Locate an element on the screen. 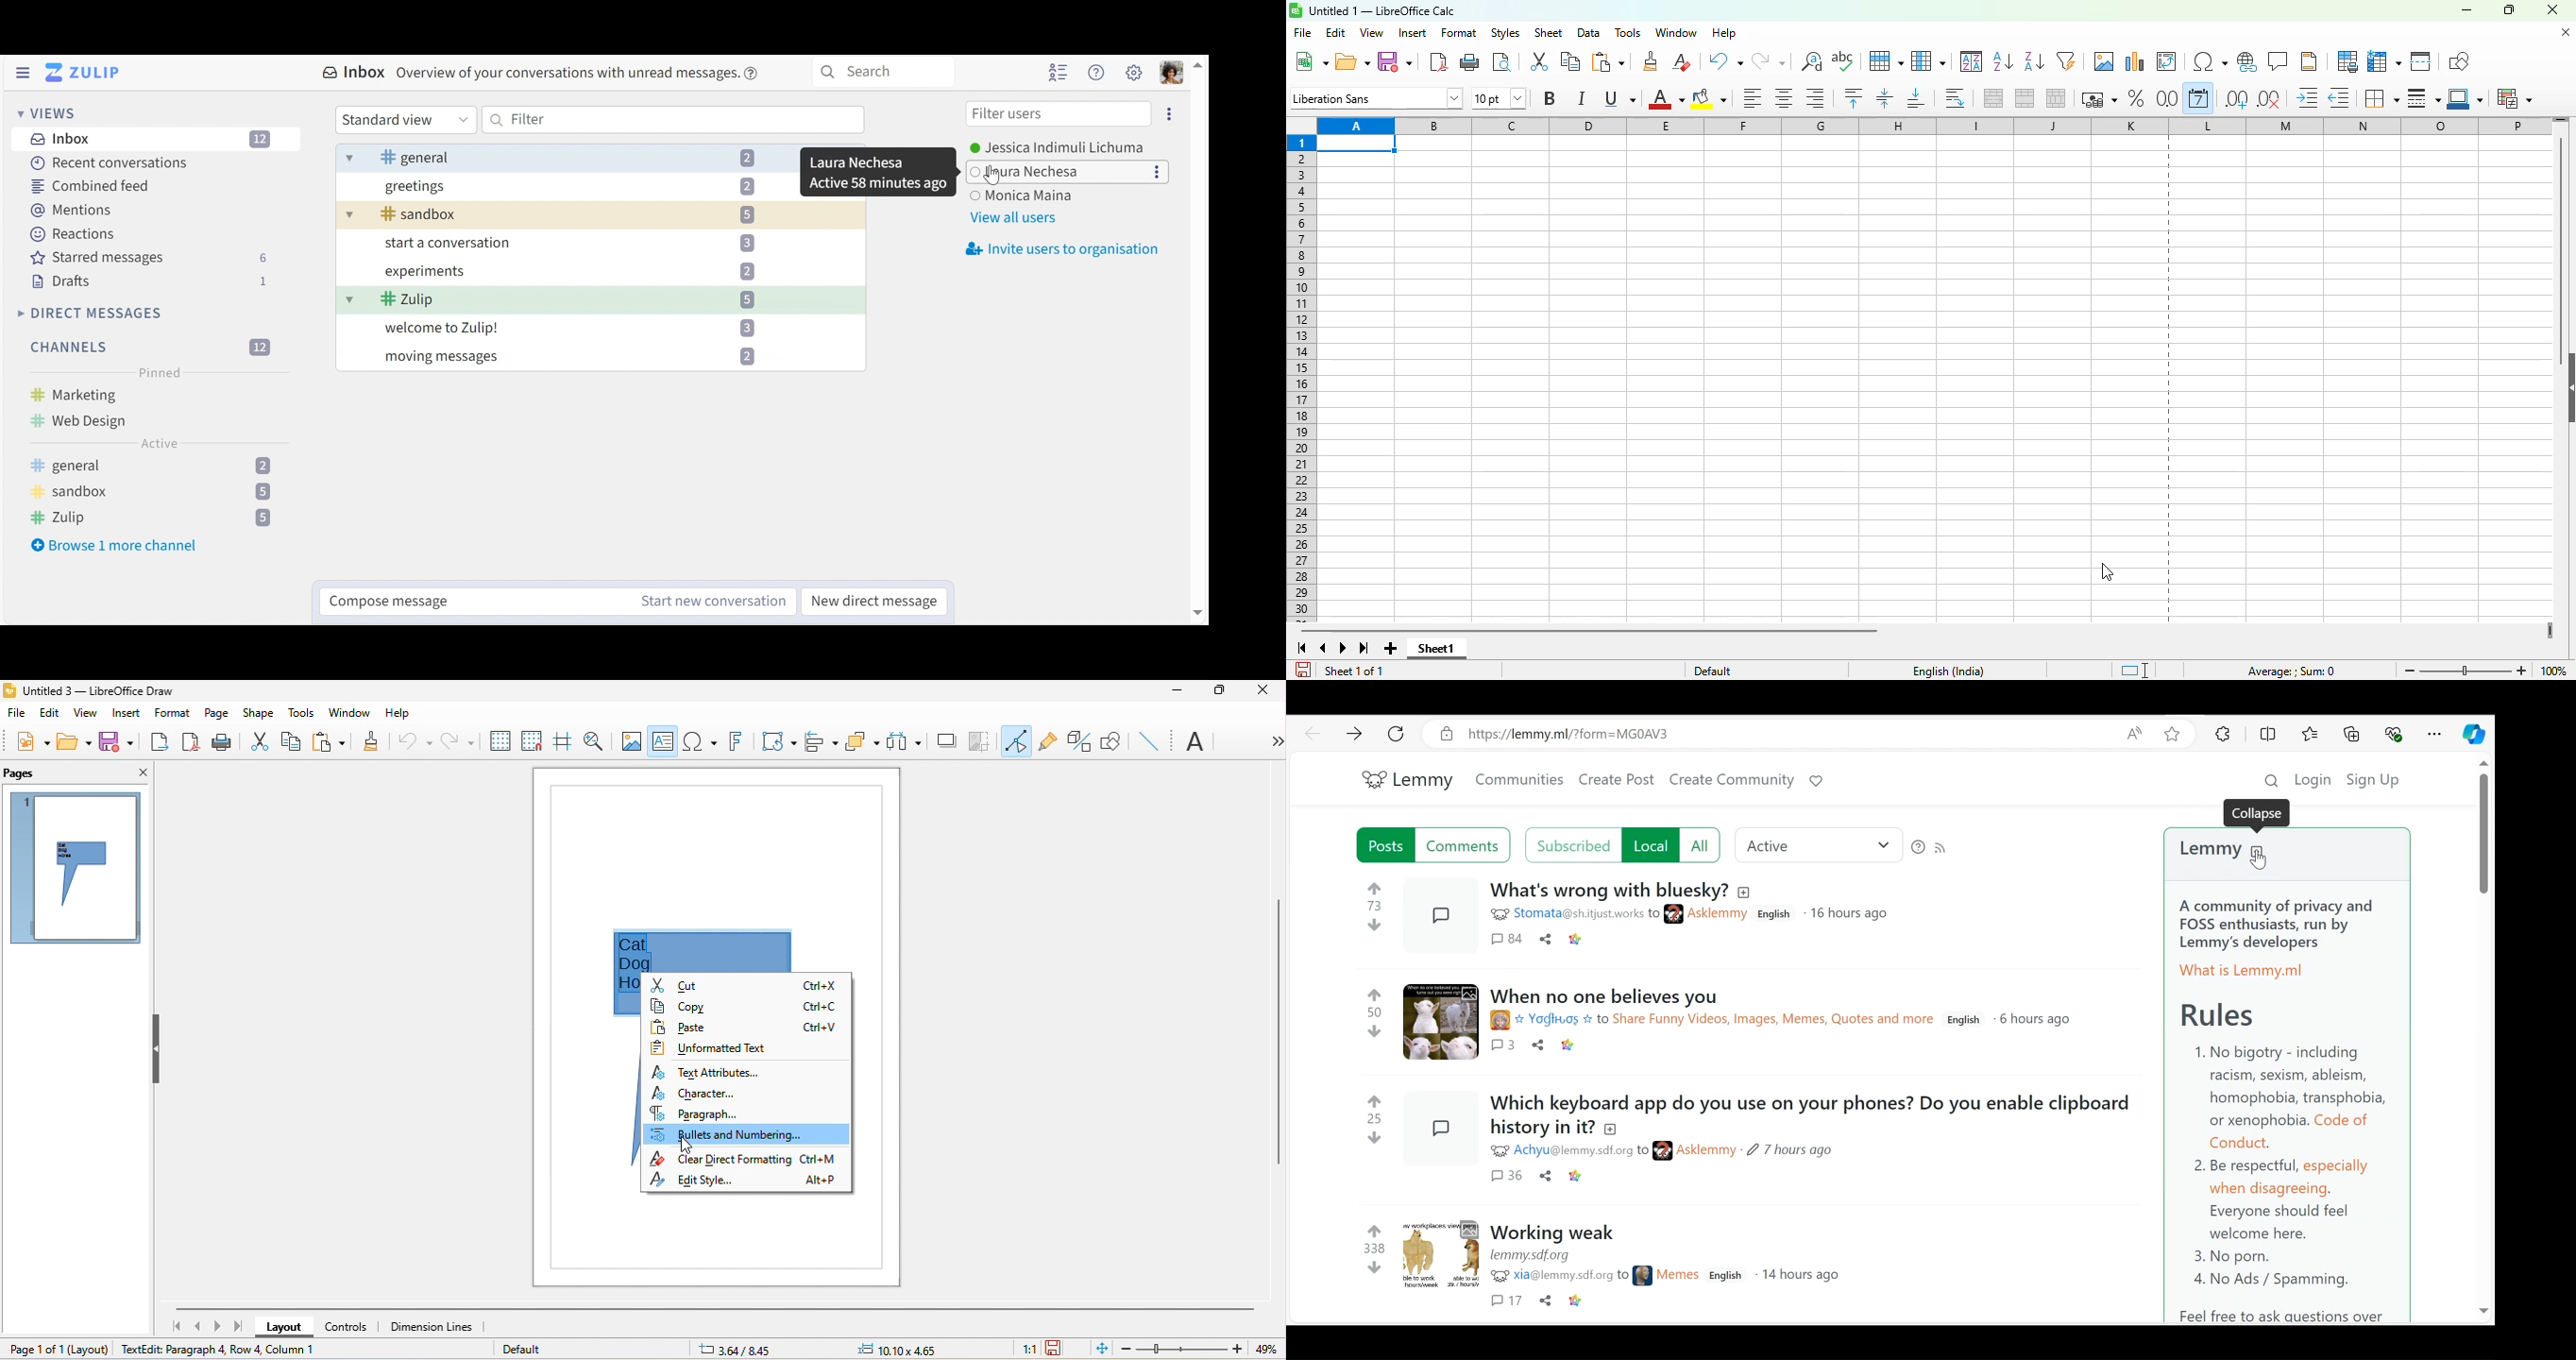 Image resolution: width=2576 pixels, height=1372 pixels. close document is located at coordinates (2567, 32).